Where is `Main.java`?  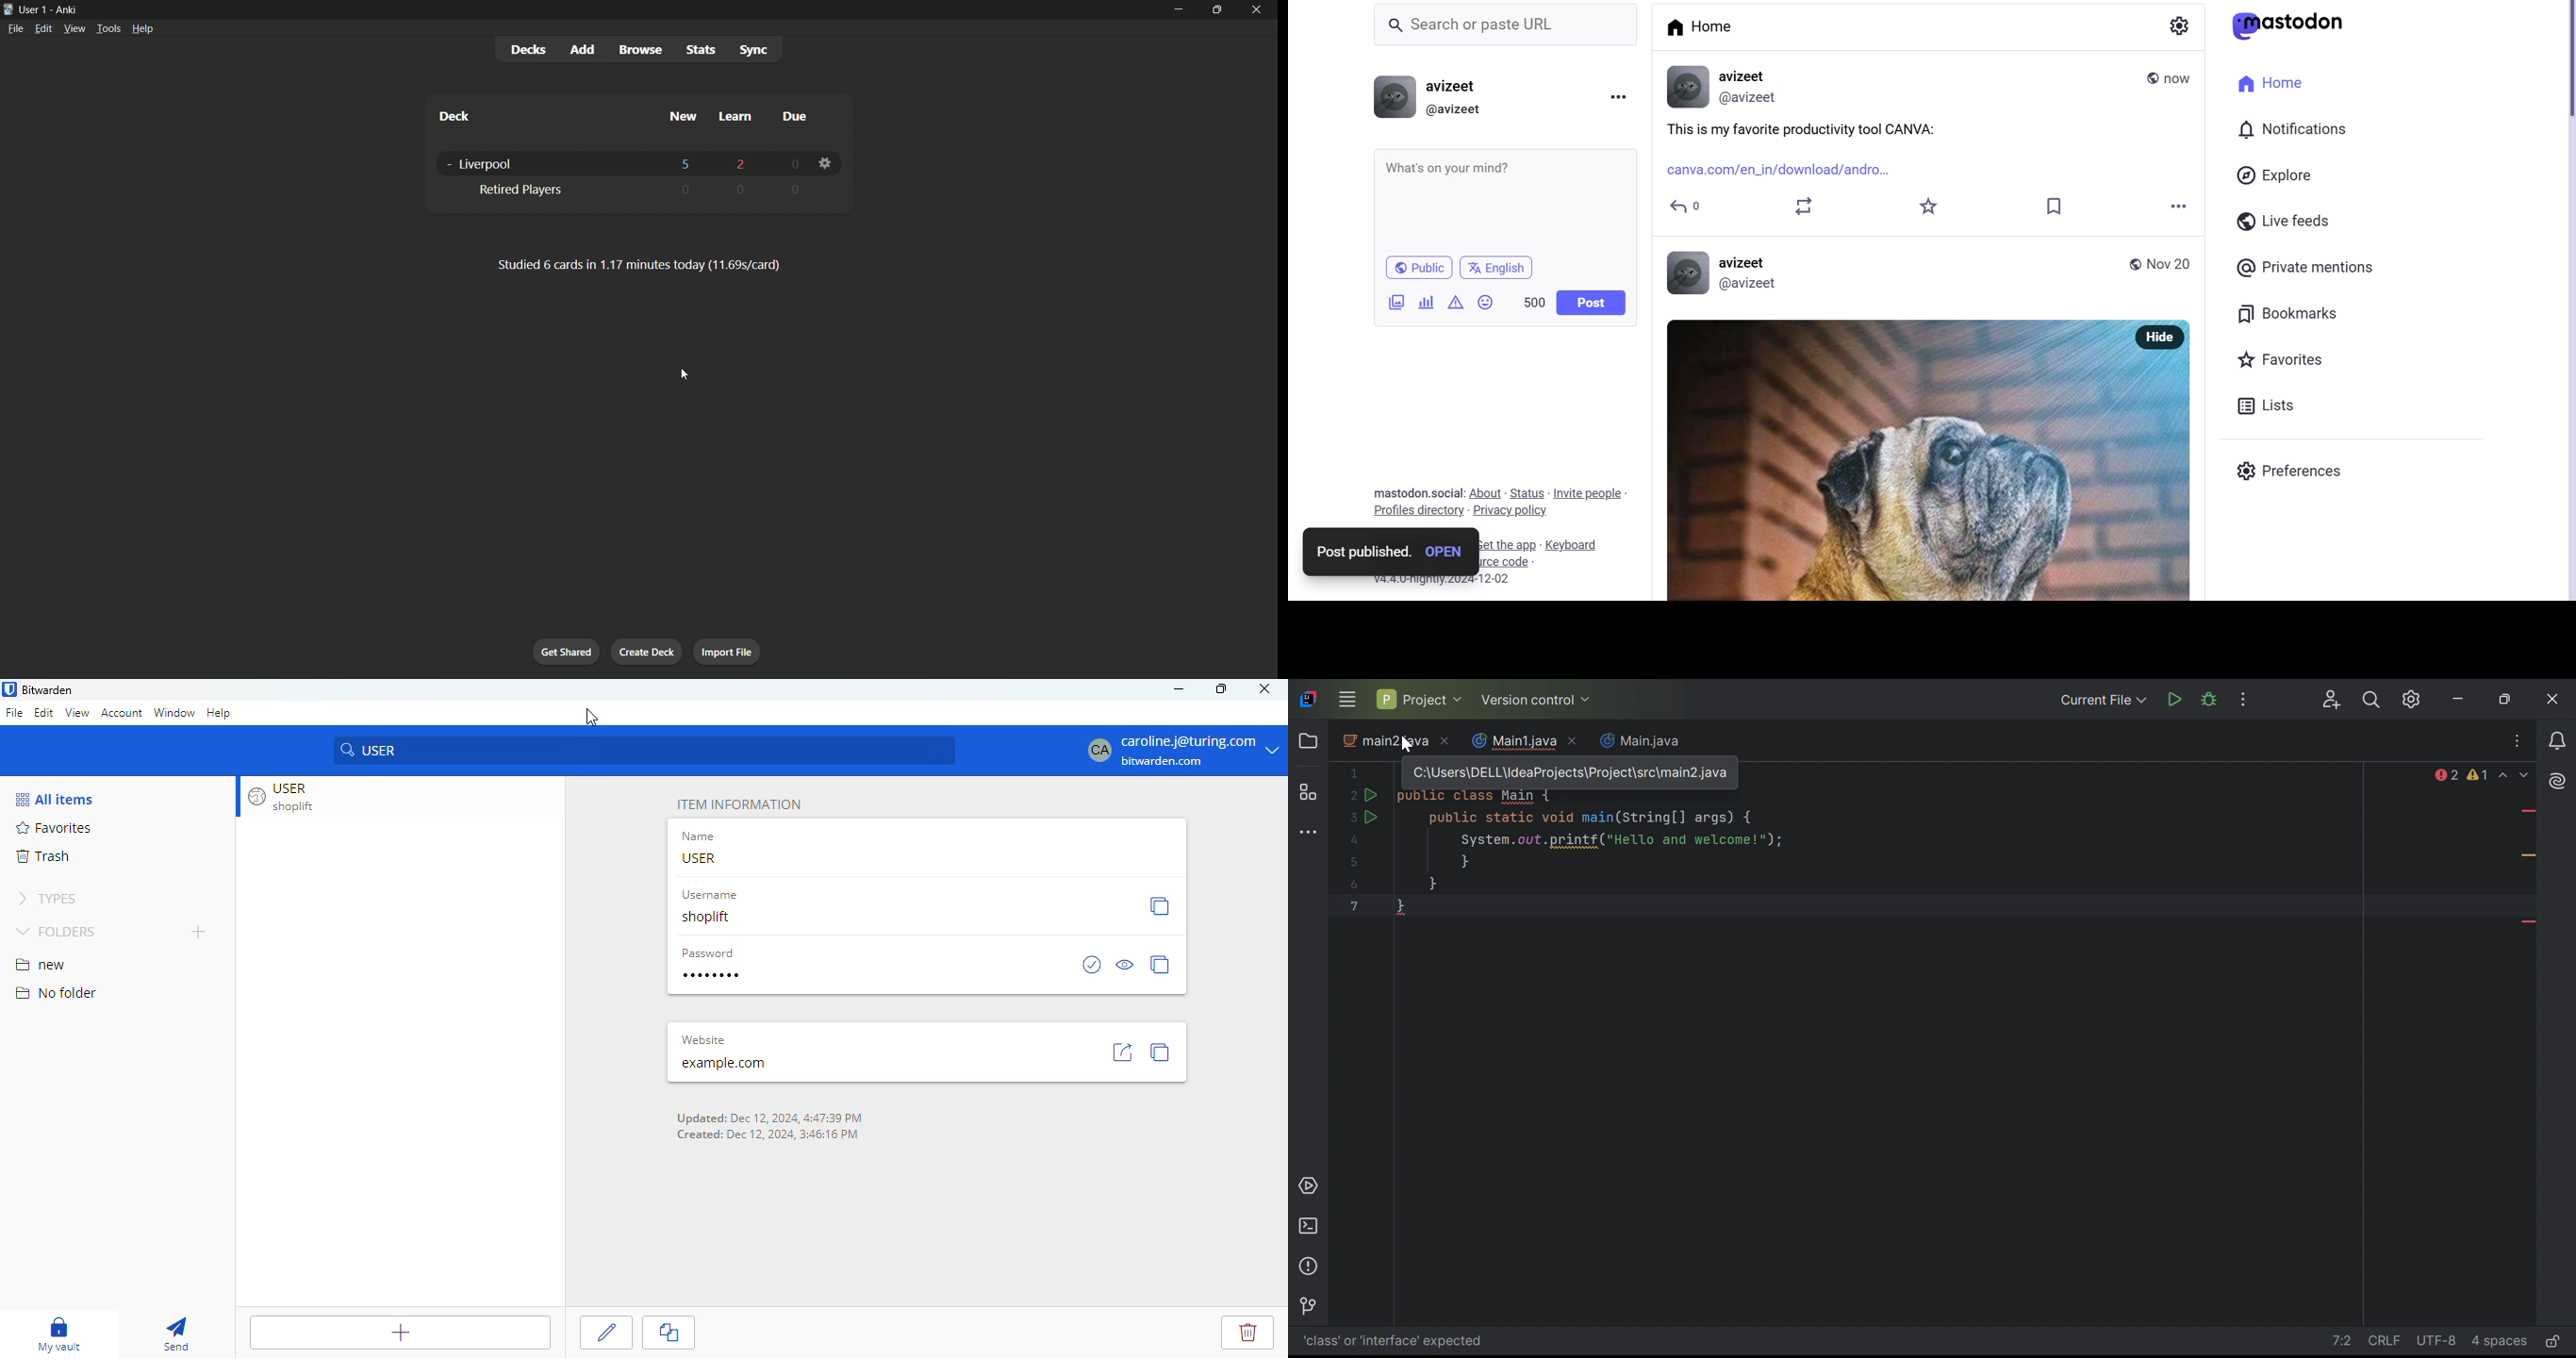
Main.java is located at coordinates (1645, 742).